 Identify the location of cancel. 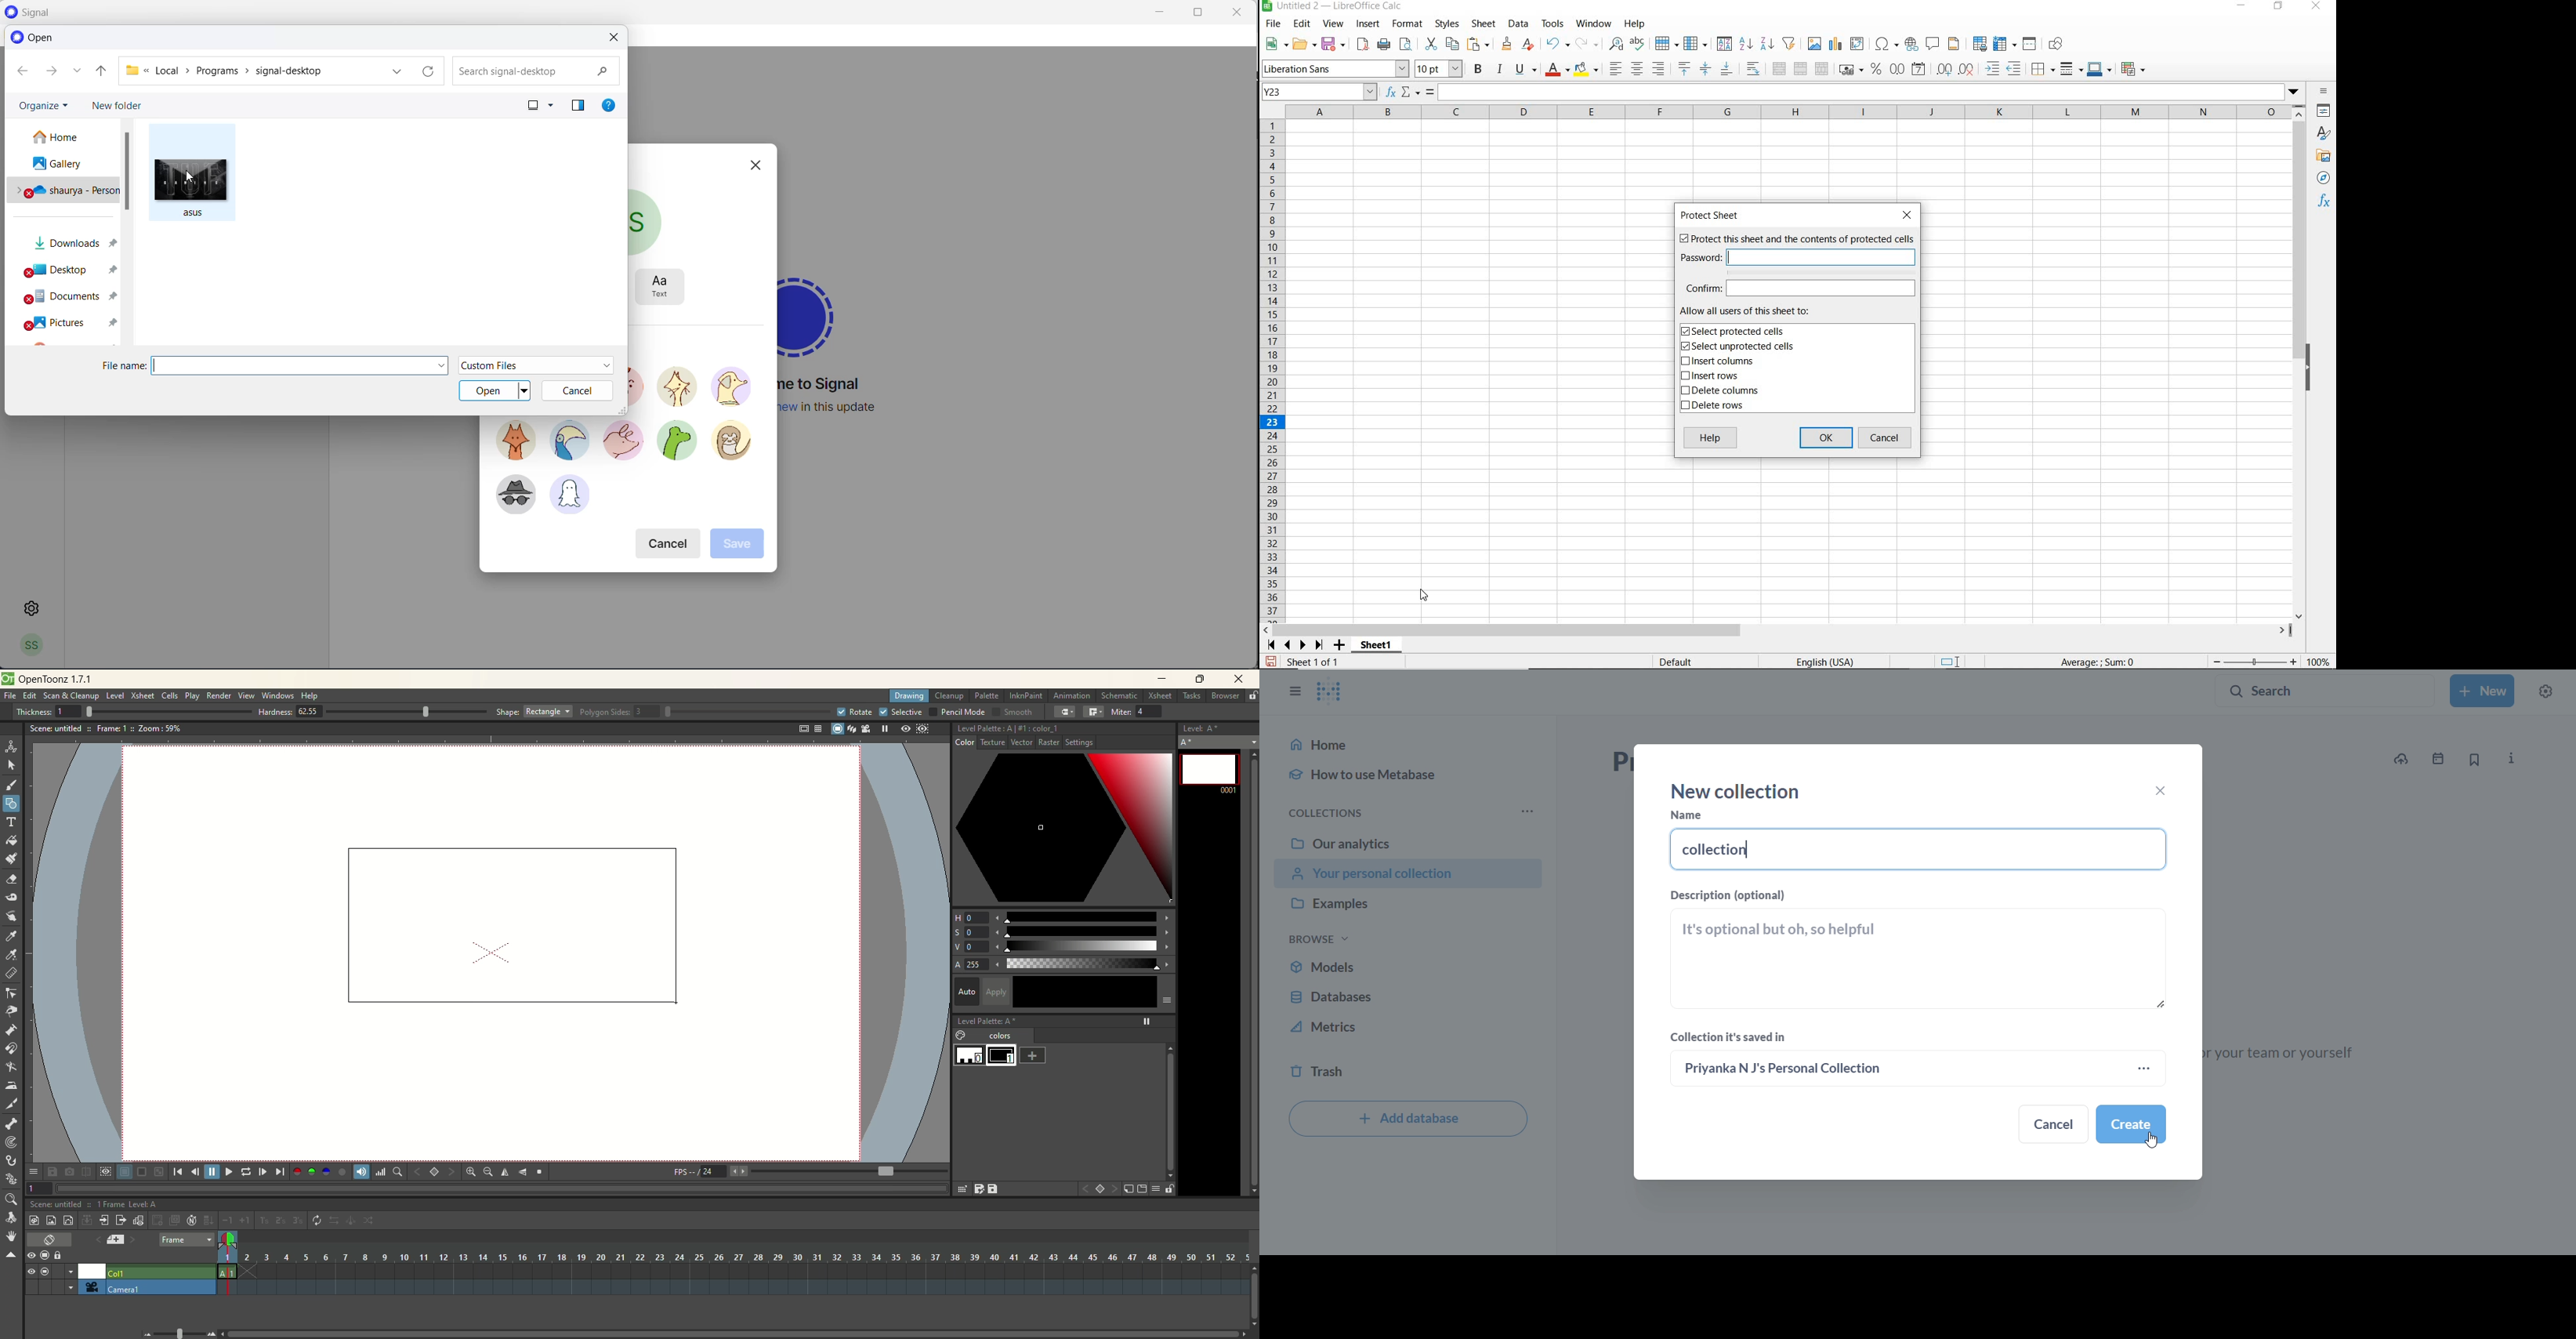
(579, 392).